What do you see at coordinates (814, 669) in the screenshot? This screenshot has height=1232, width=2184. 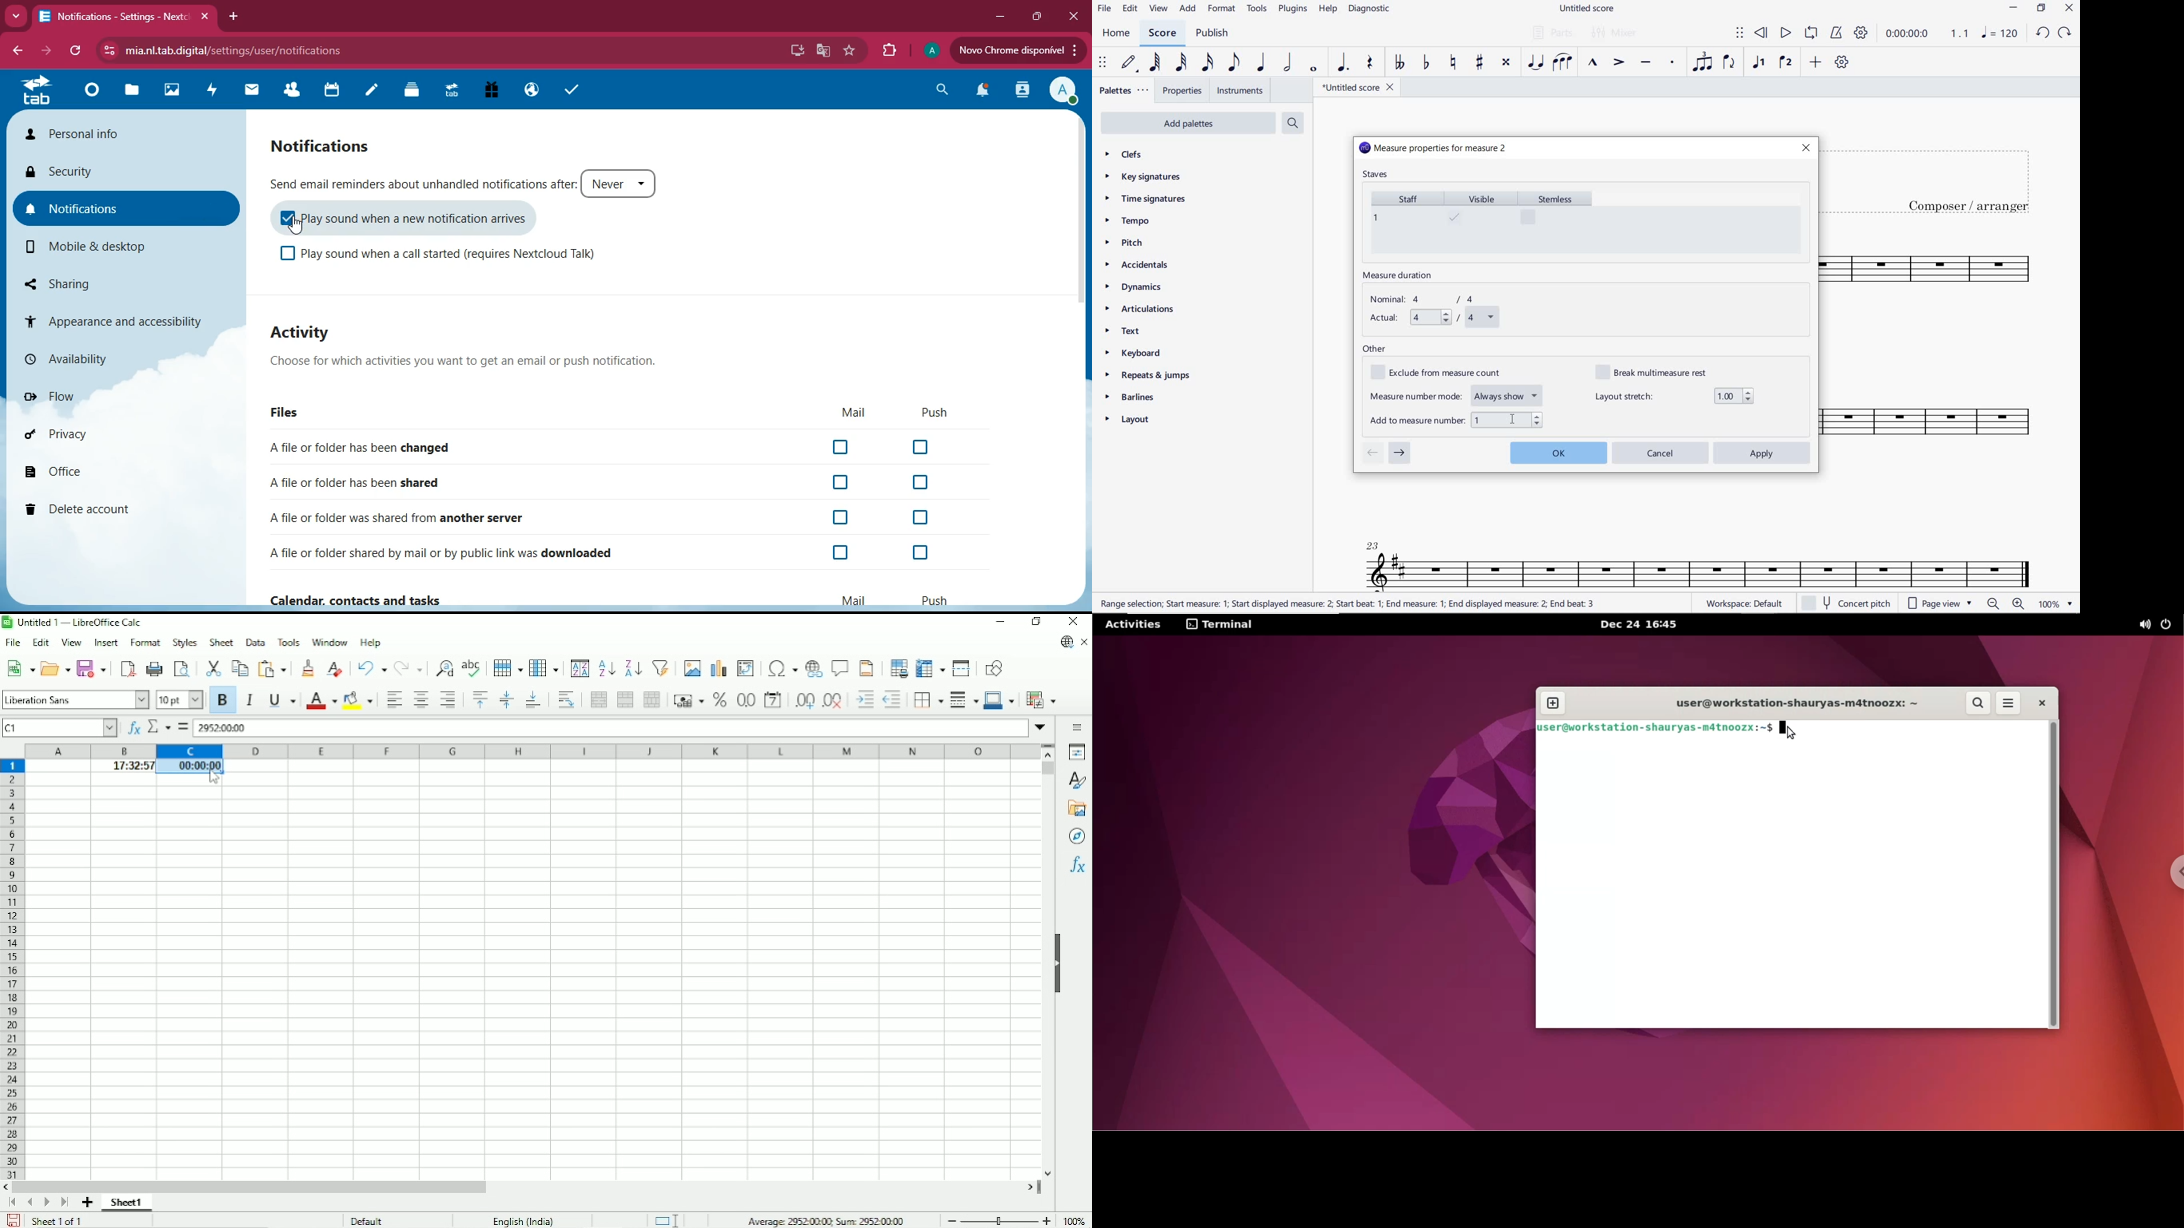 I see `Insert hyperlink` at bounding box center [814, 669].